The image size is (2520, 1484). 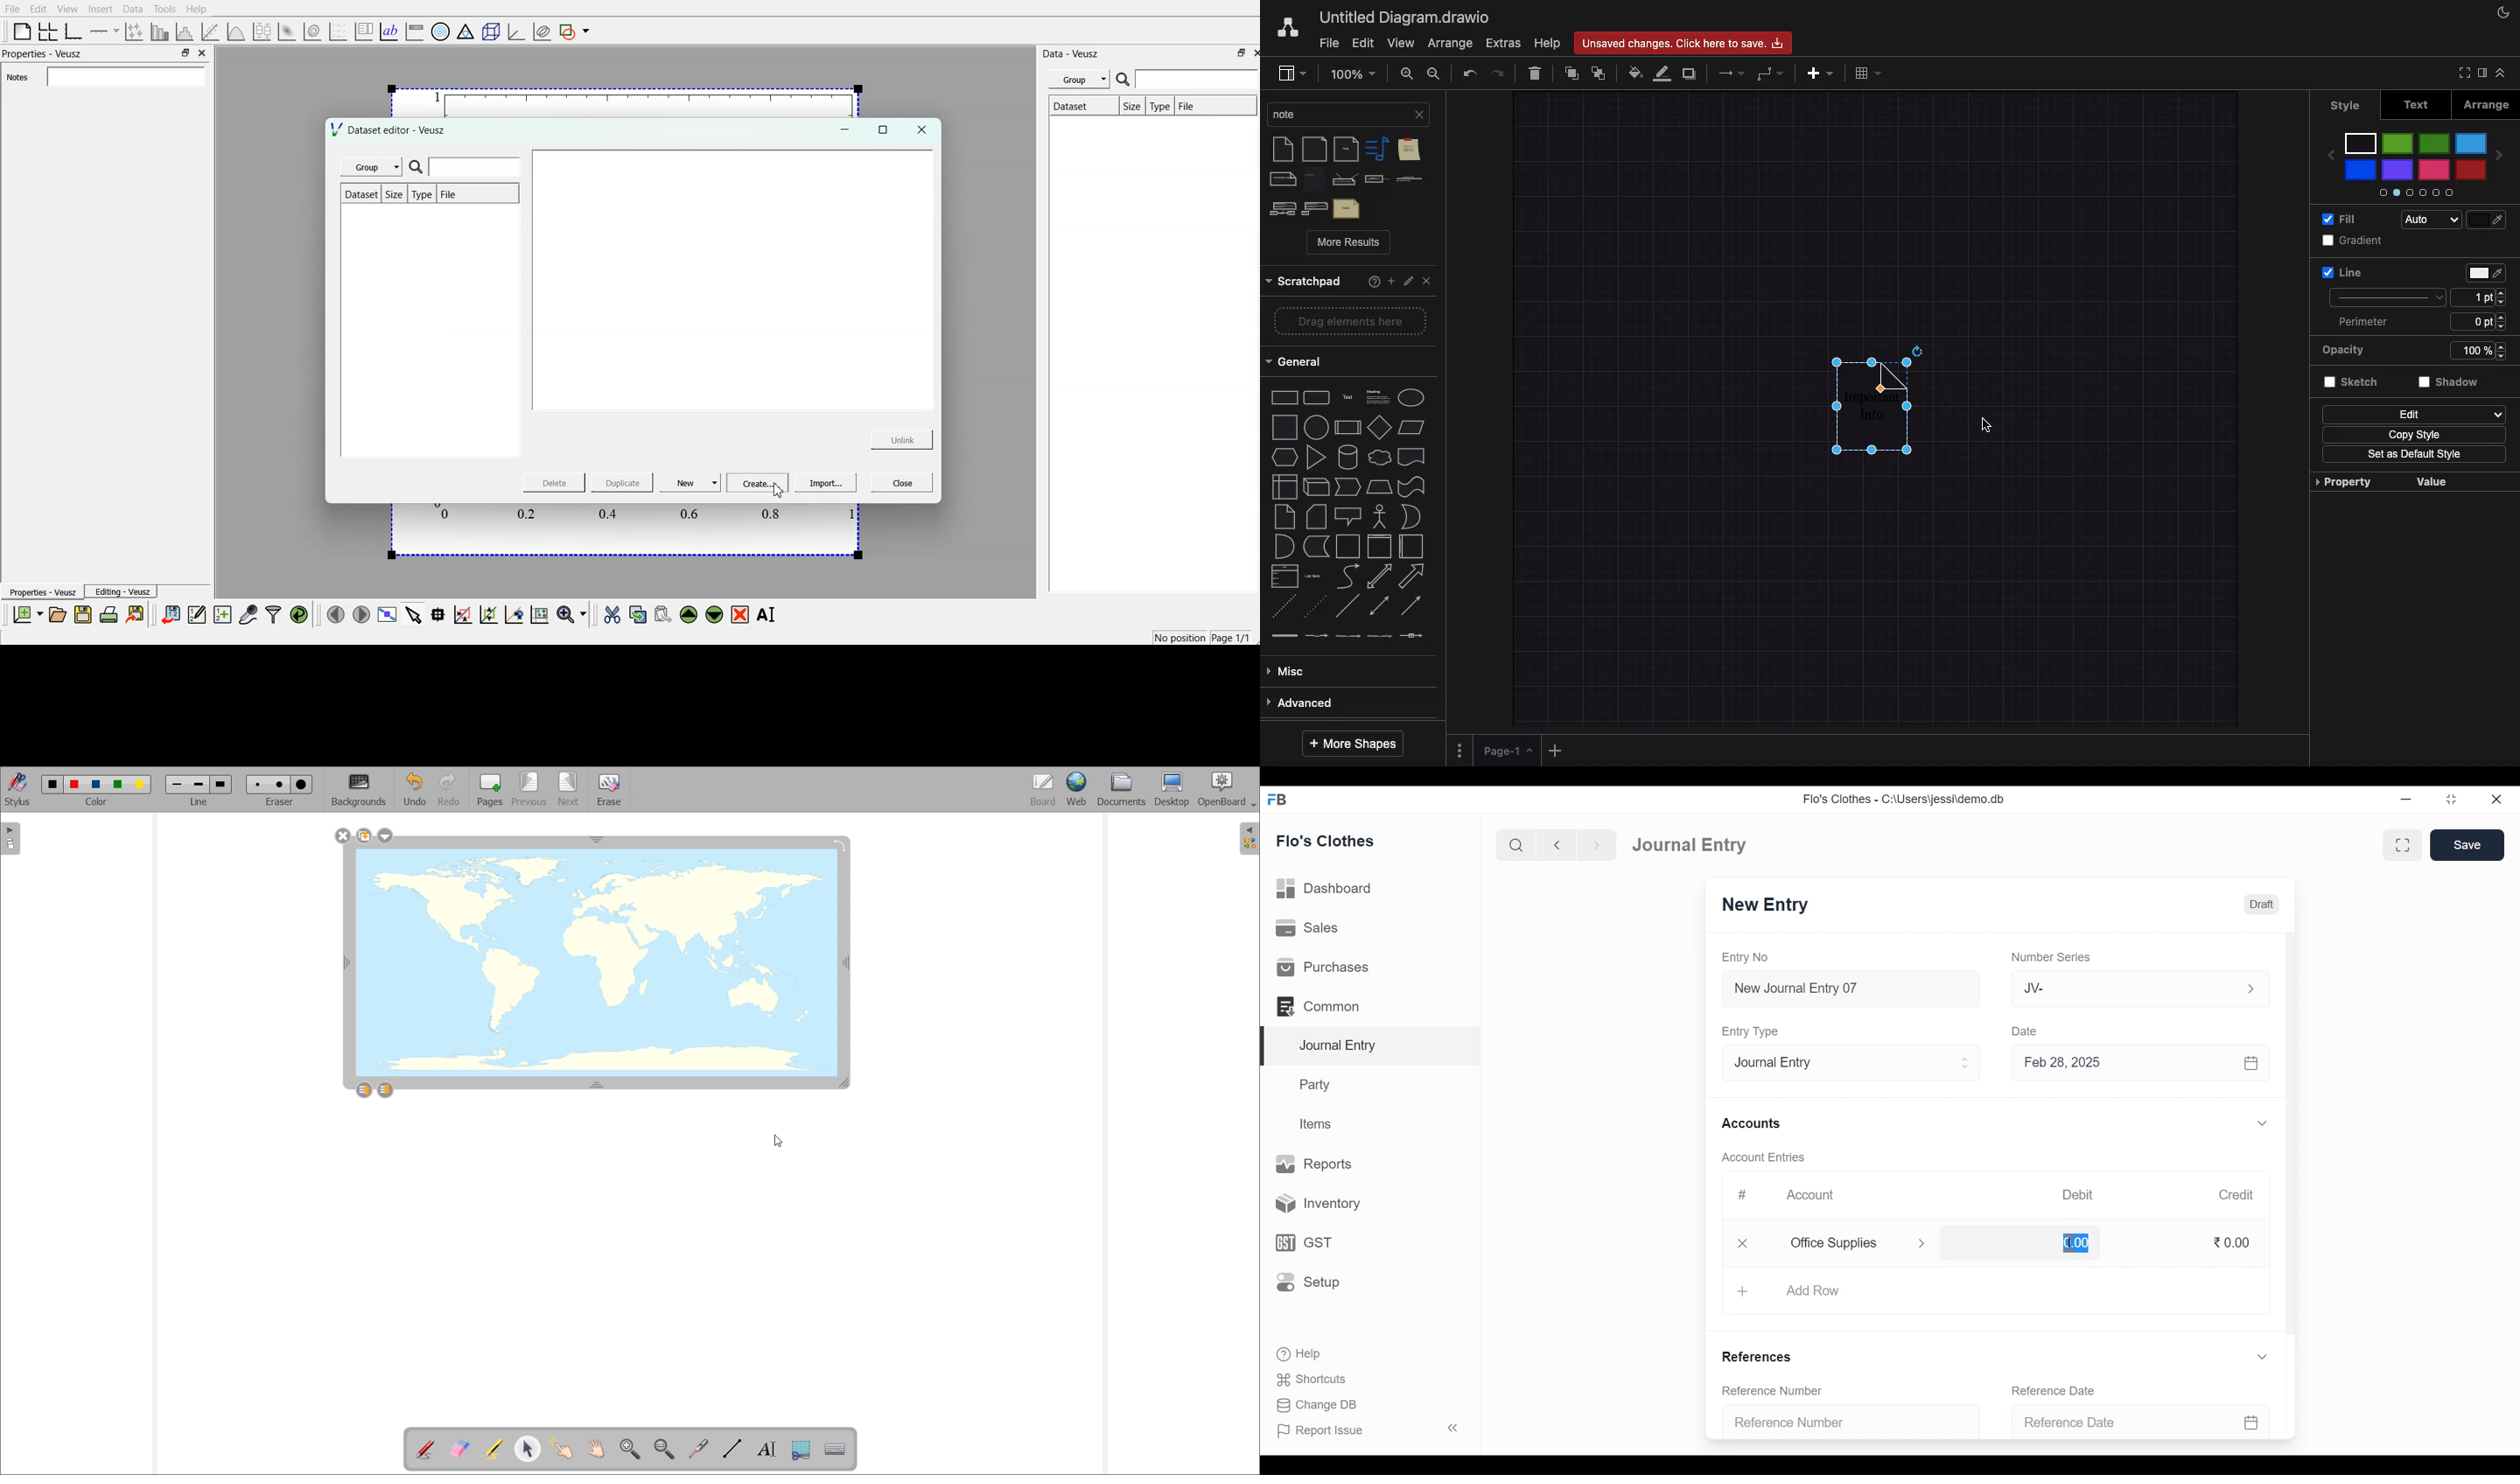 I want to click on Restore, so click(x=2450, y=799).